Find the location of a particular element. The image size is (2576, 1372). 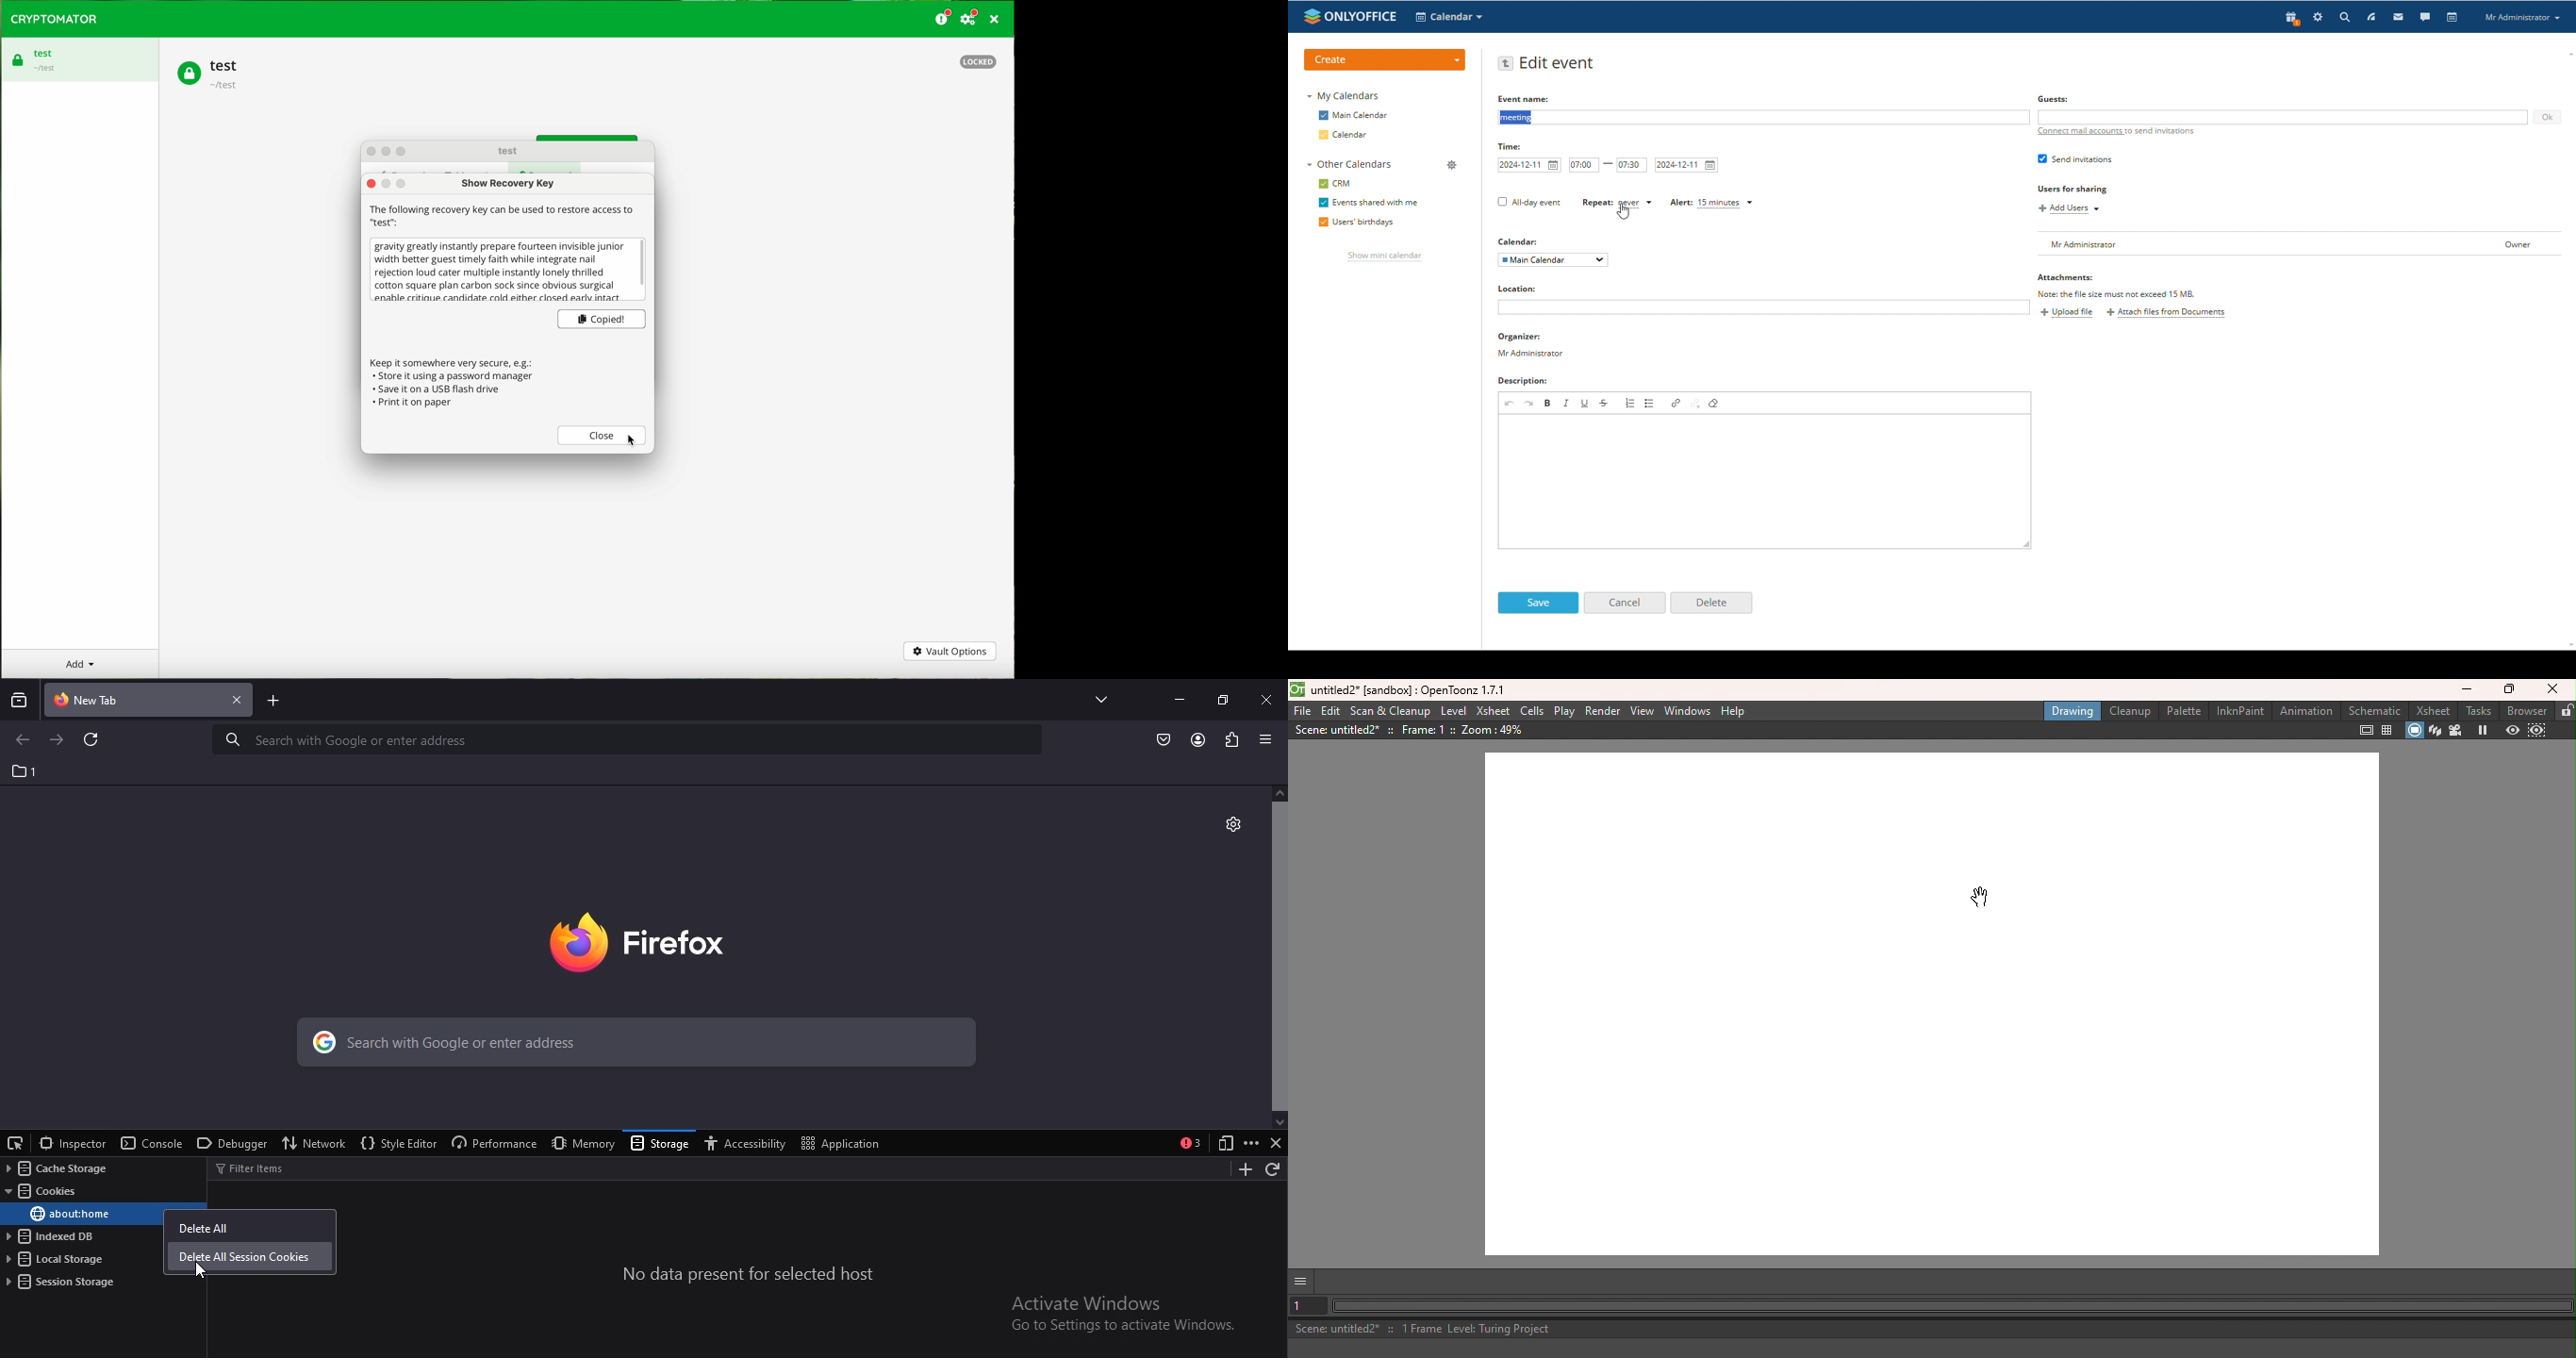

cookies is located at coordinates (45, 1192).